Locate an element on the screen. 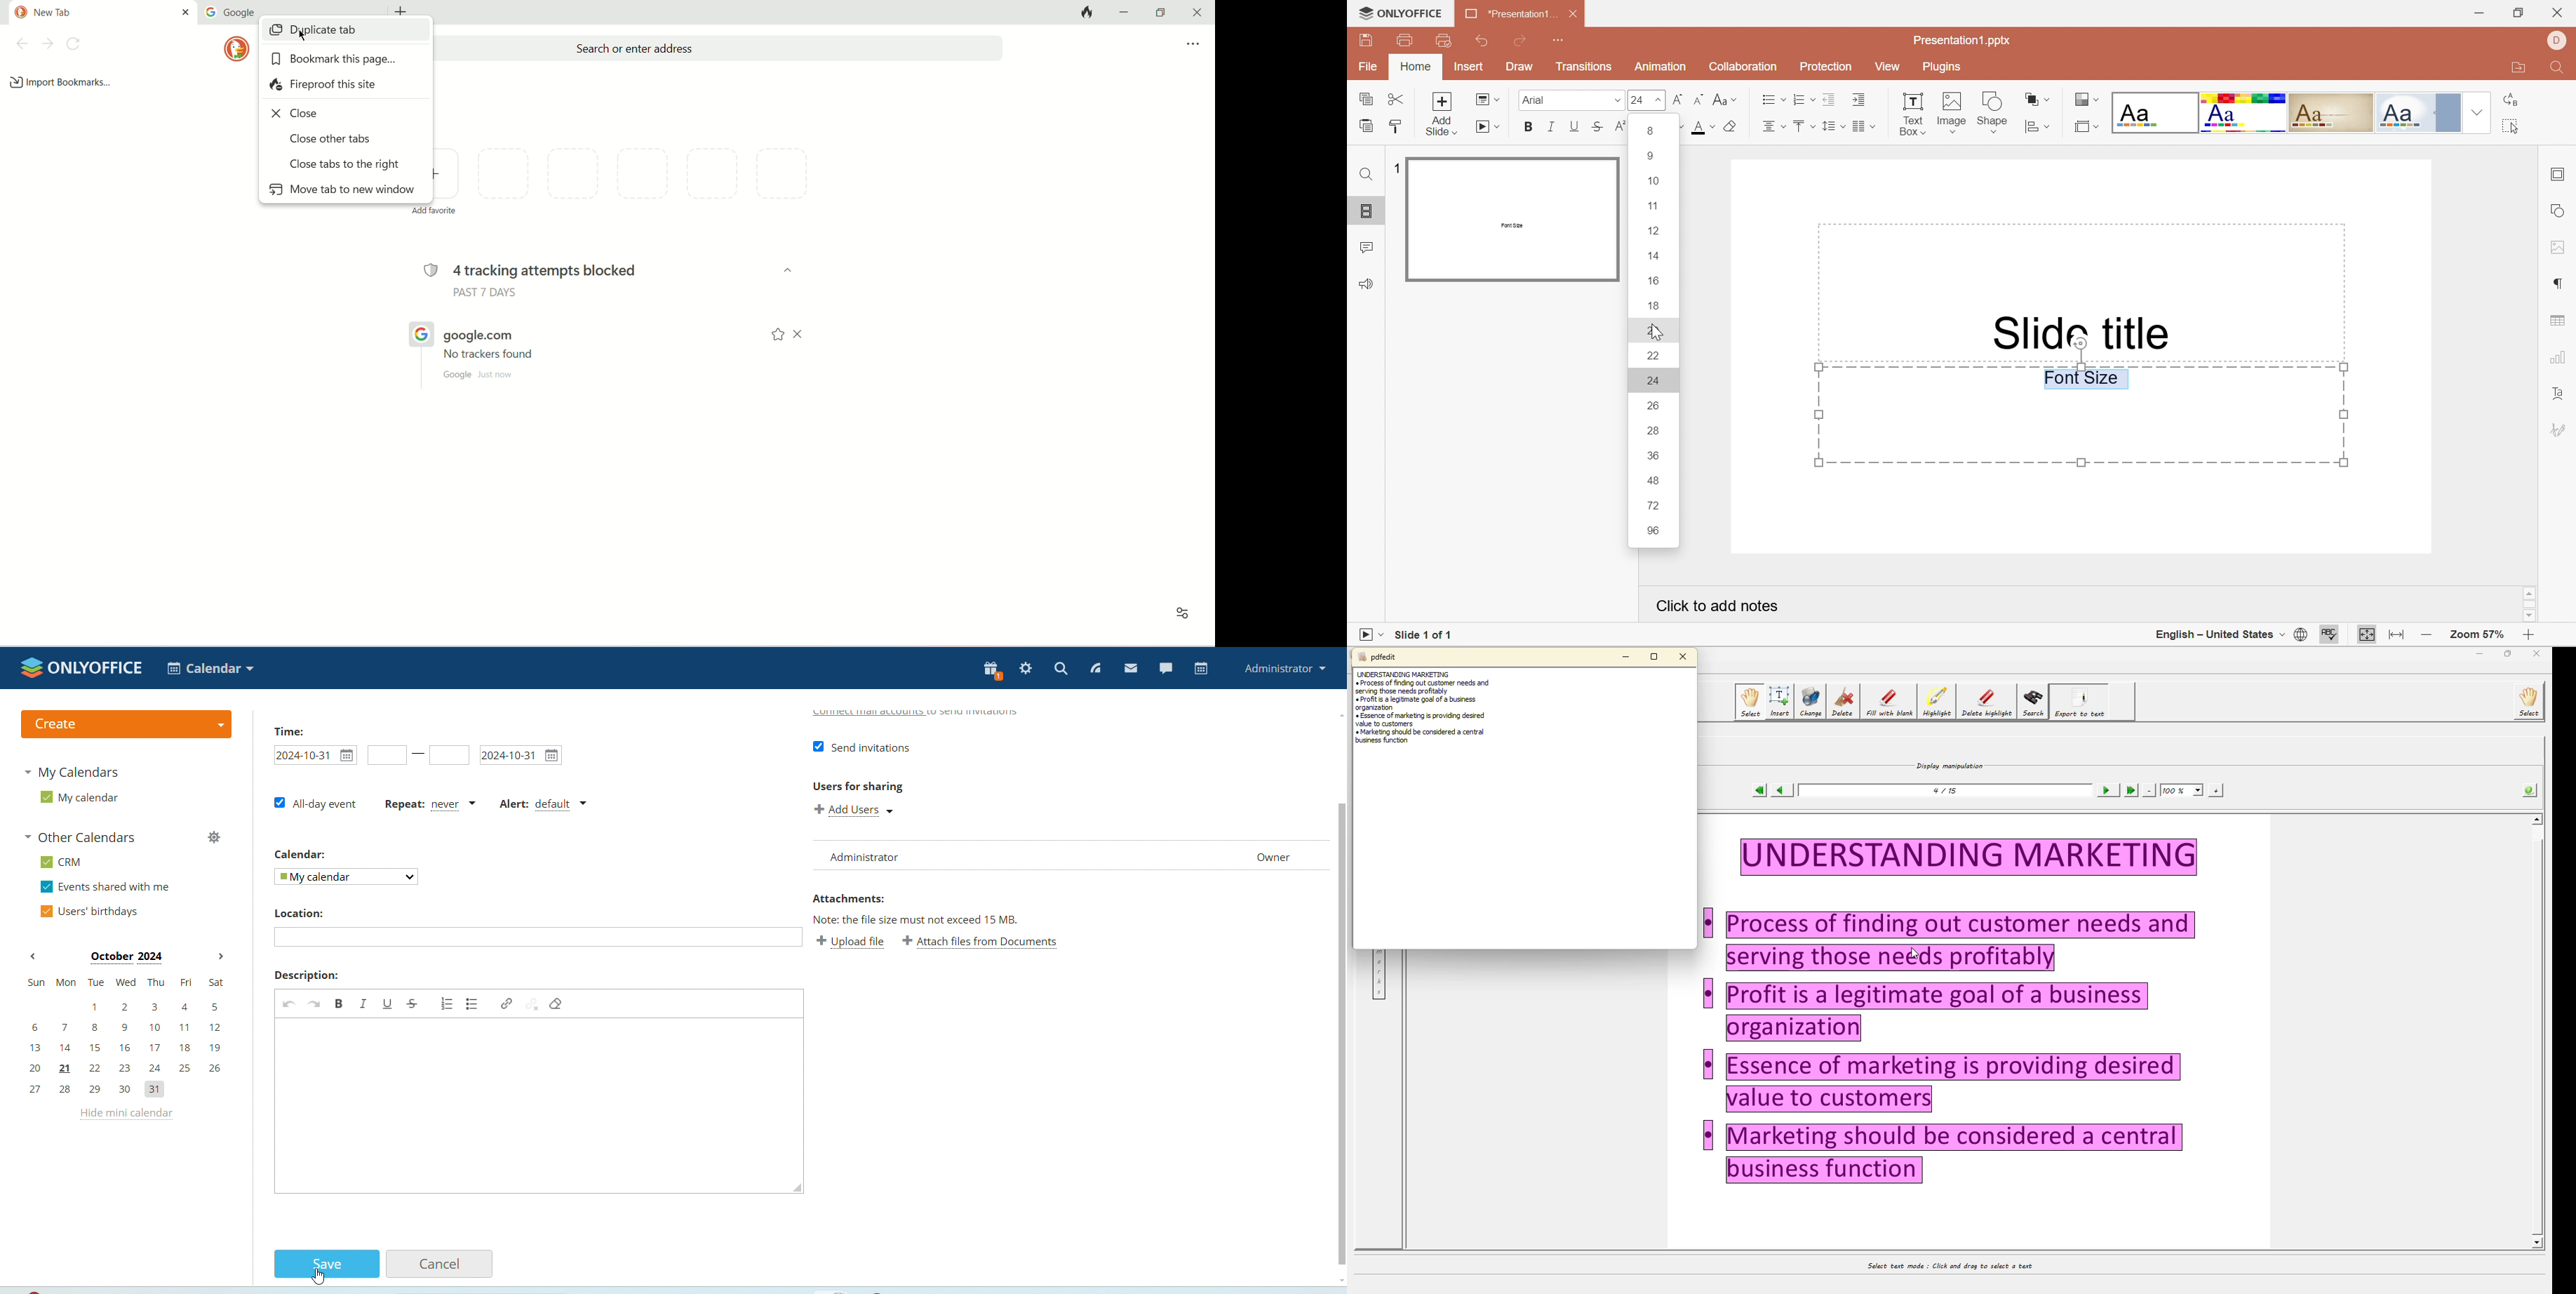 The image size is (2576, 1316). Note: the file size must not exceed 15 MB is located at coordinates (913, 919).